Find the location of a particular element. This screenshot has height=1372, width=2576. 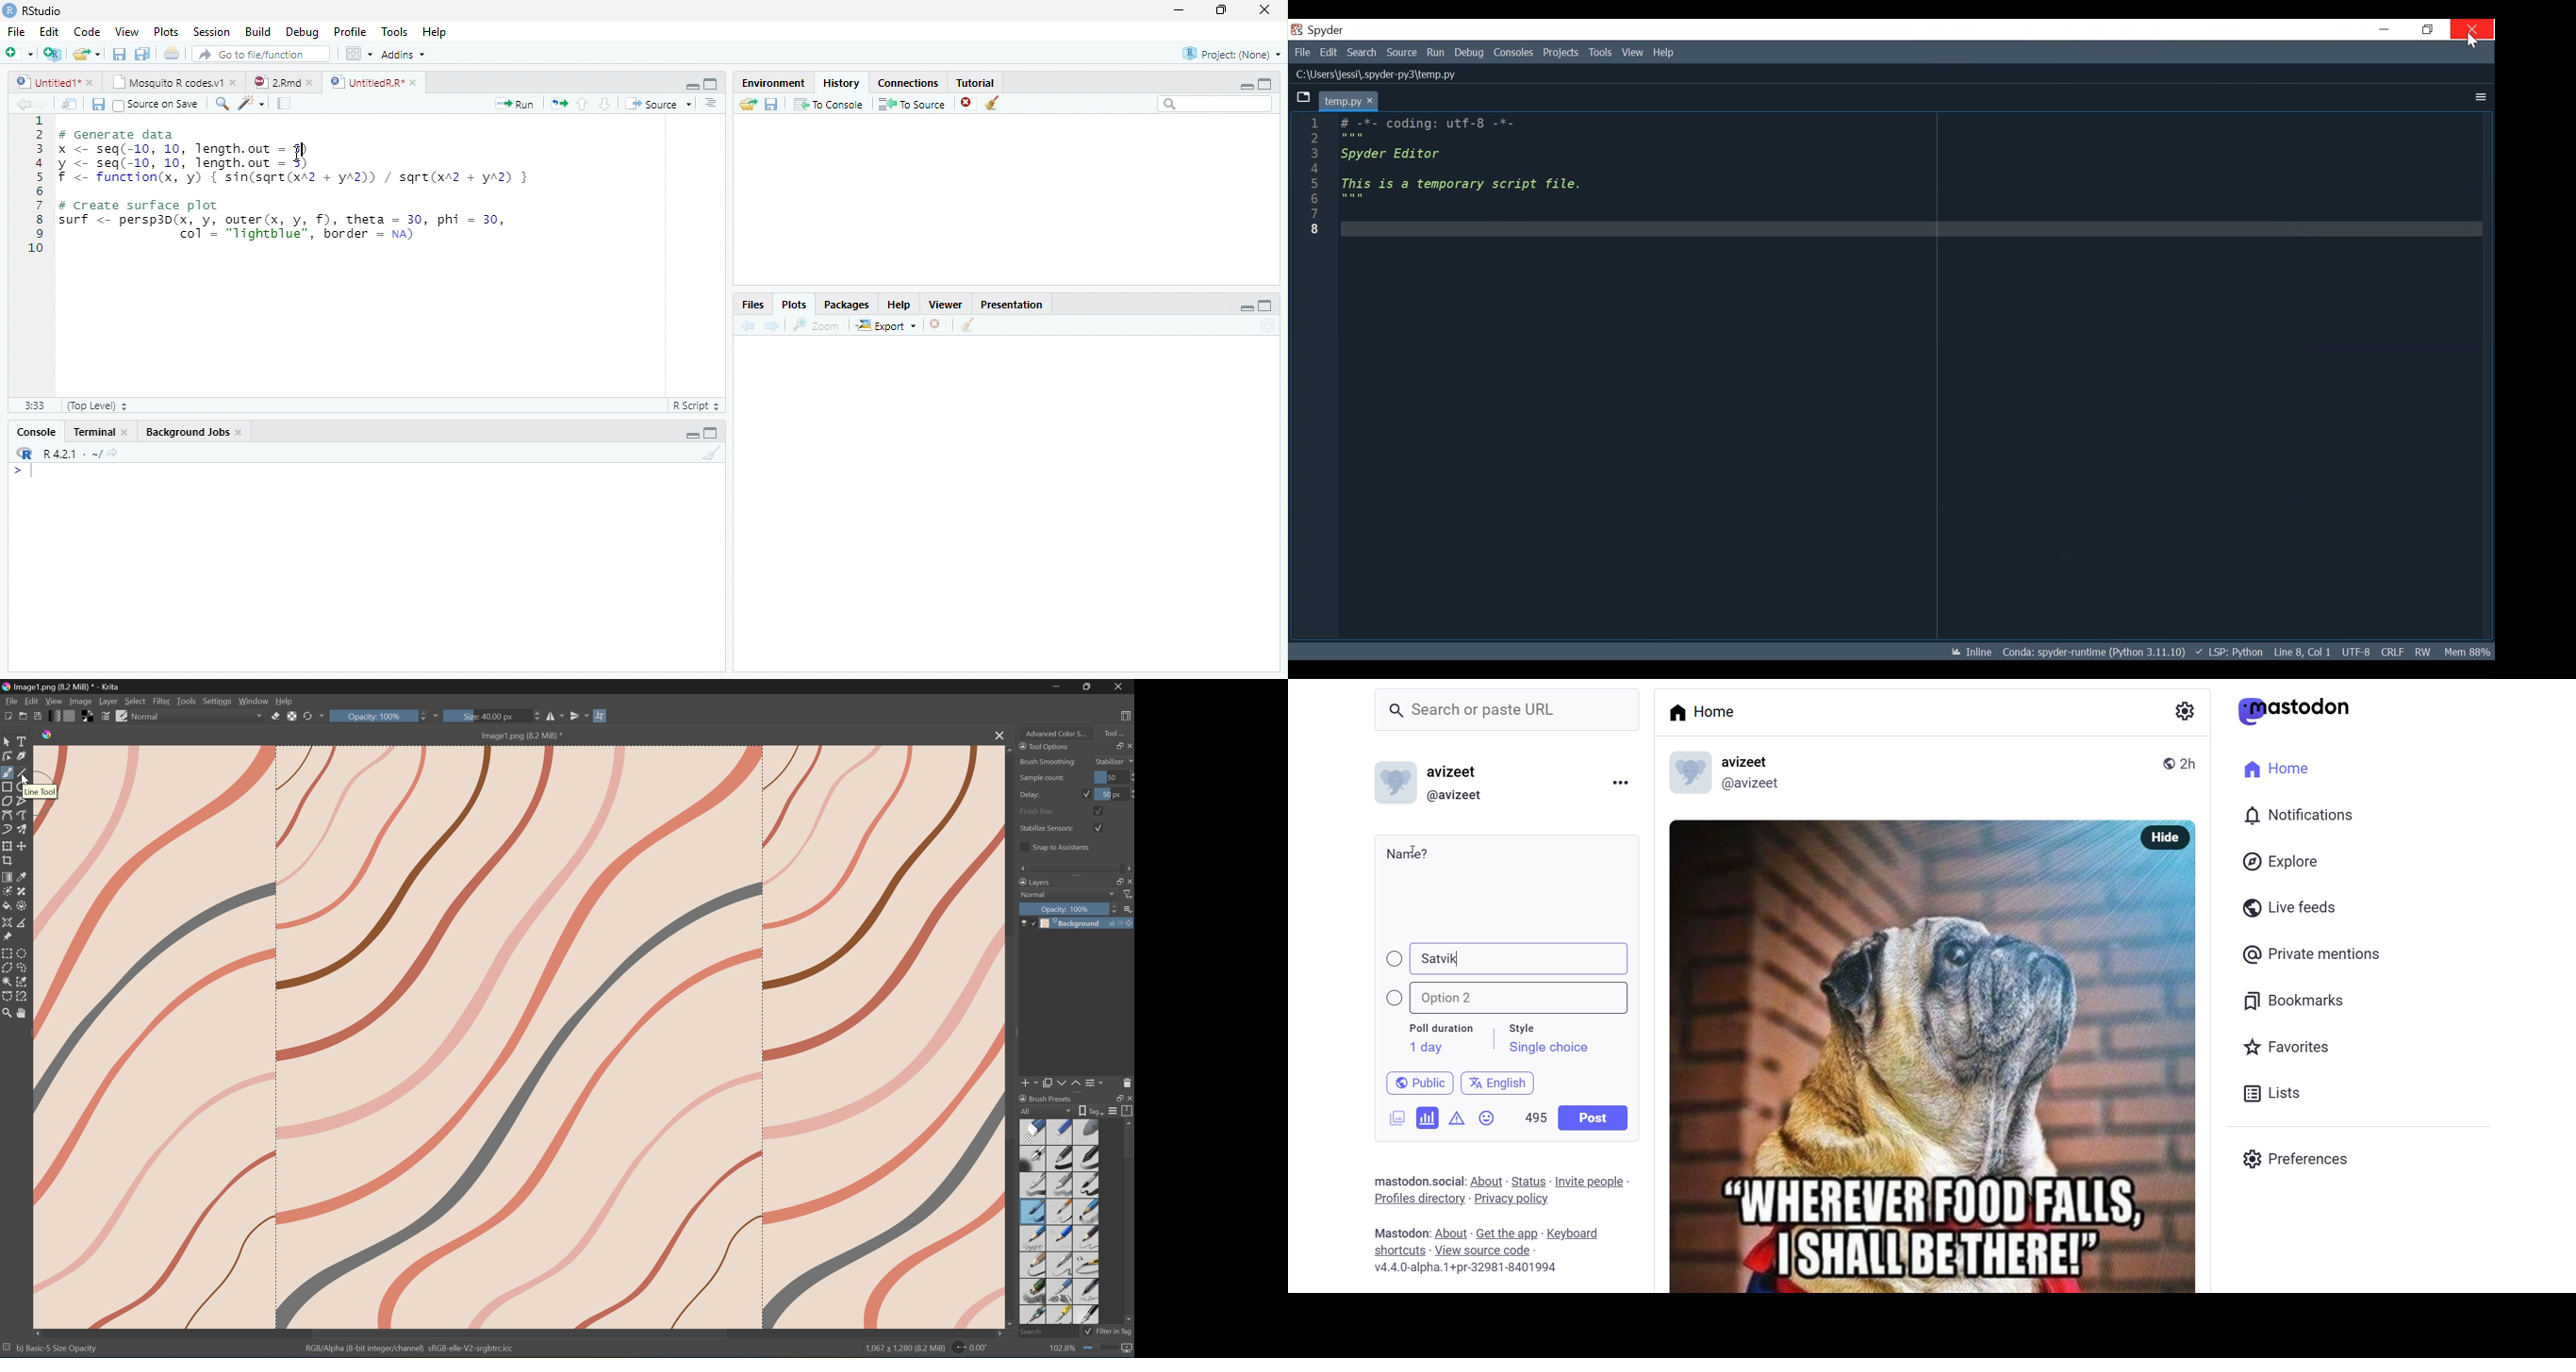

Map the displayed canvas size between pixel size or print size is located at coordinates (1127, 1349).